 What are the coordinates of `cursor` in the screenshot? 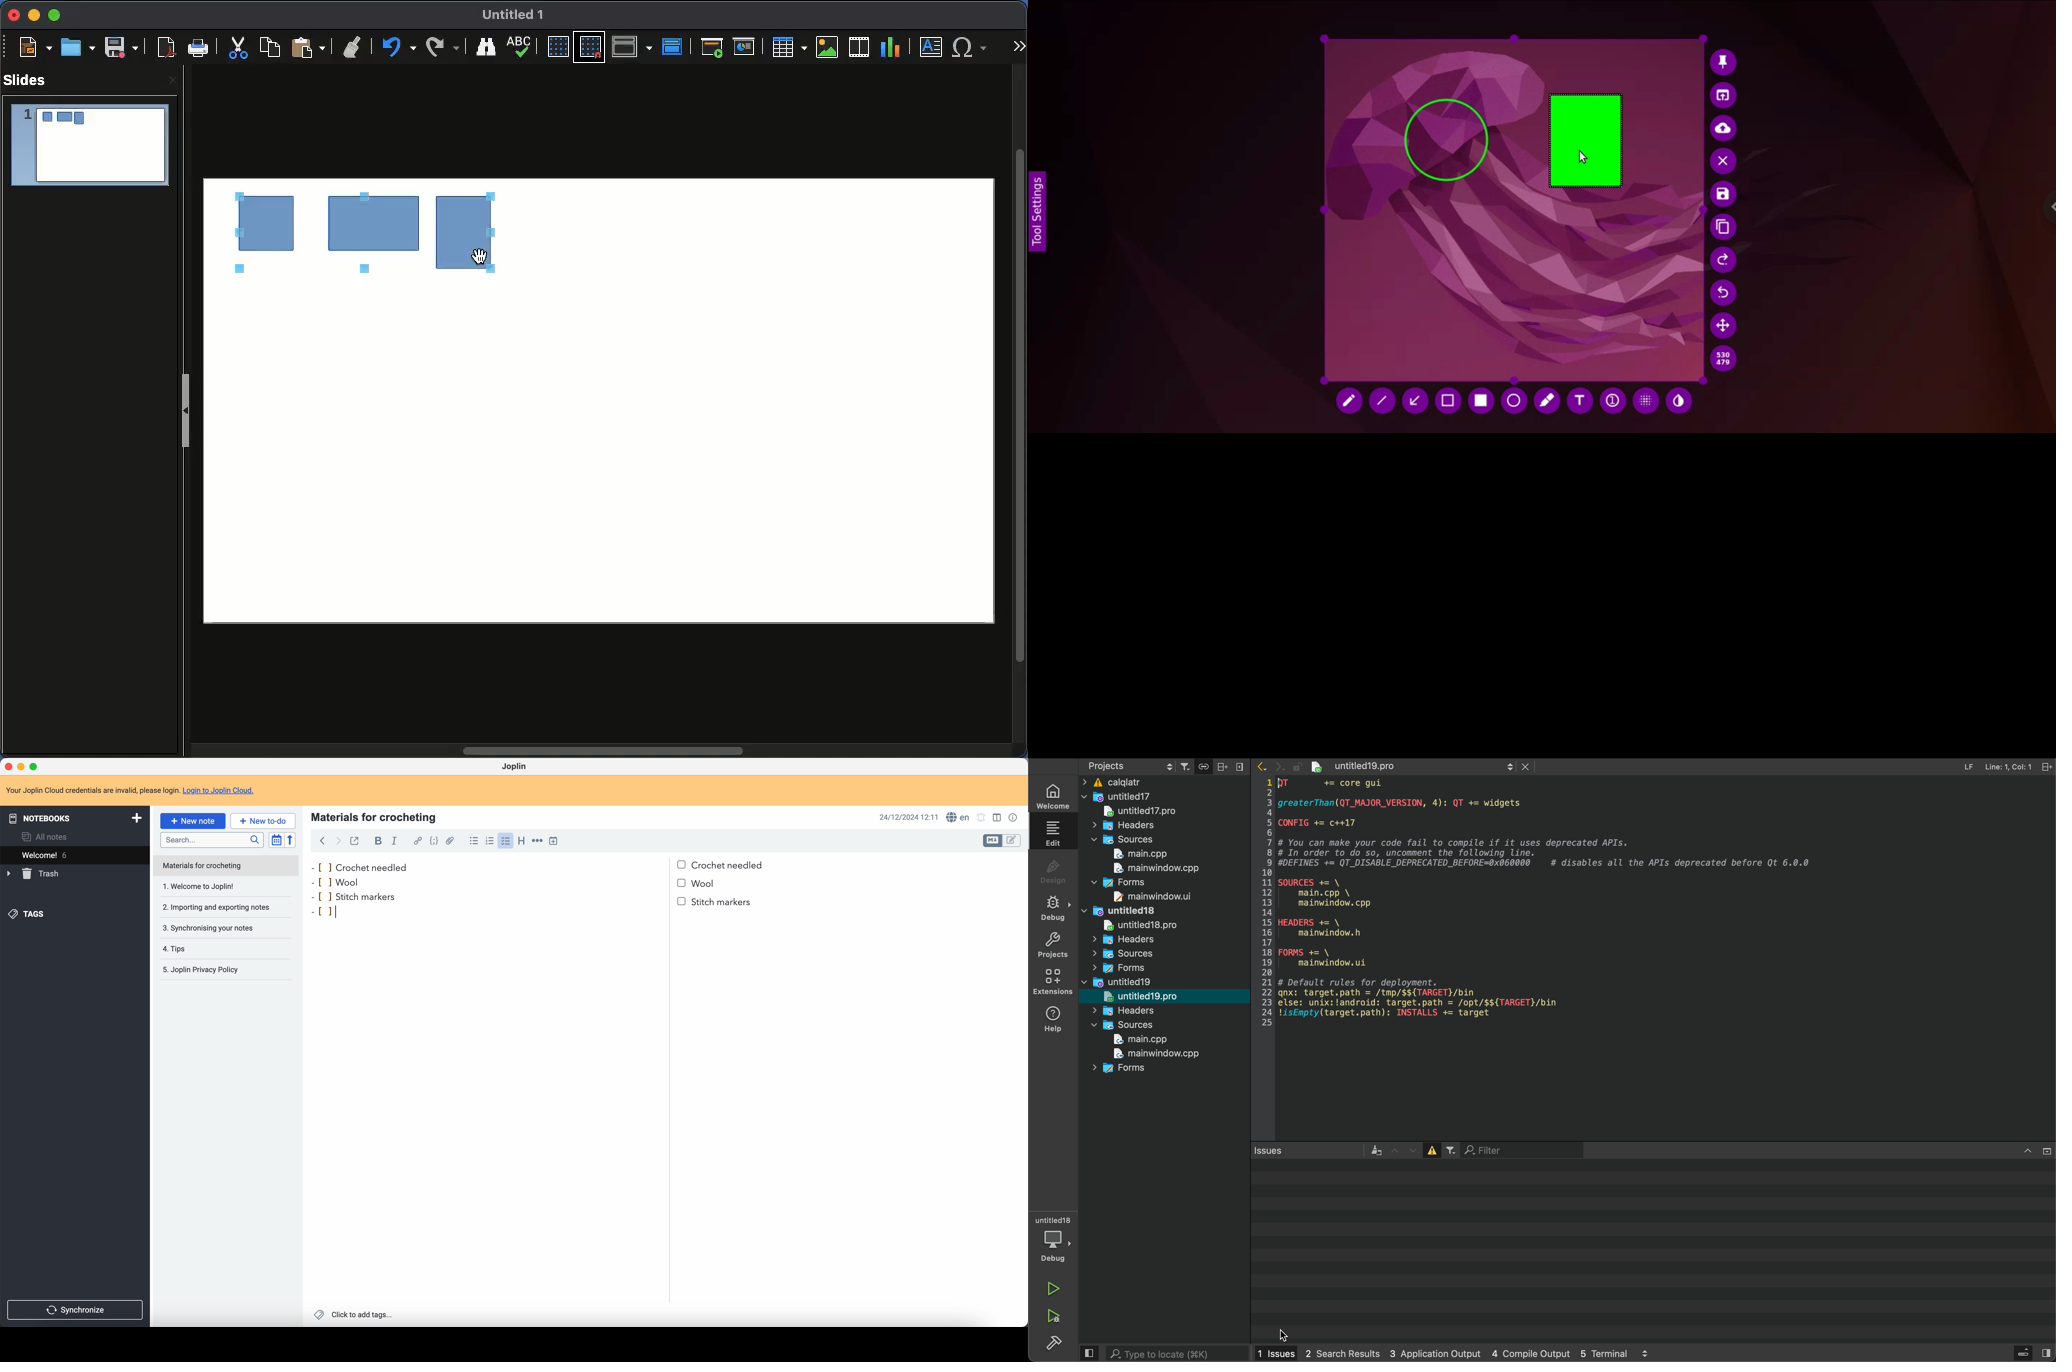 It's located at (337, 914).